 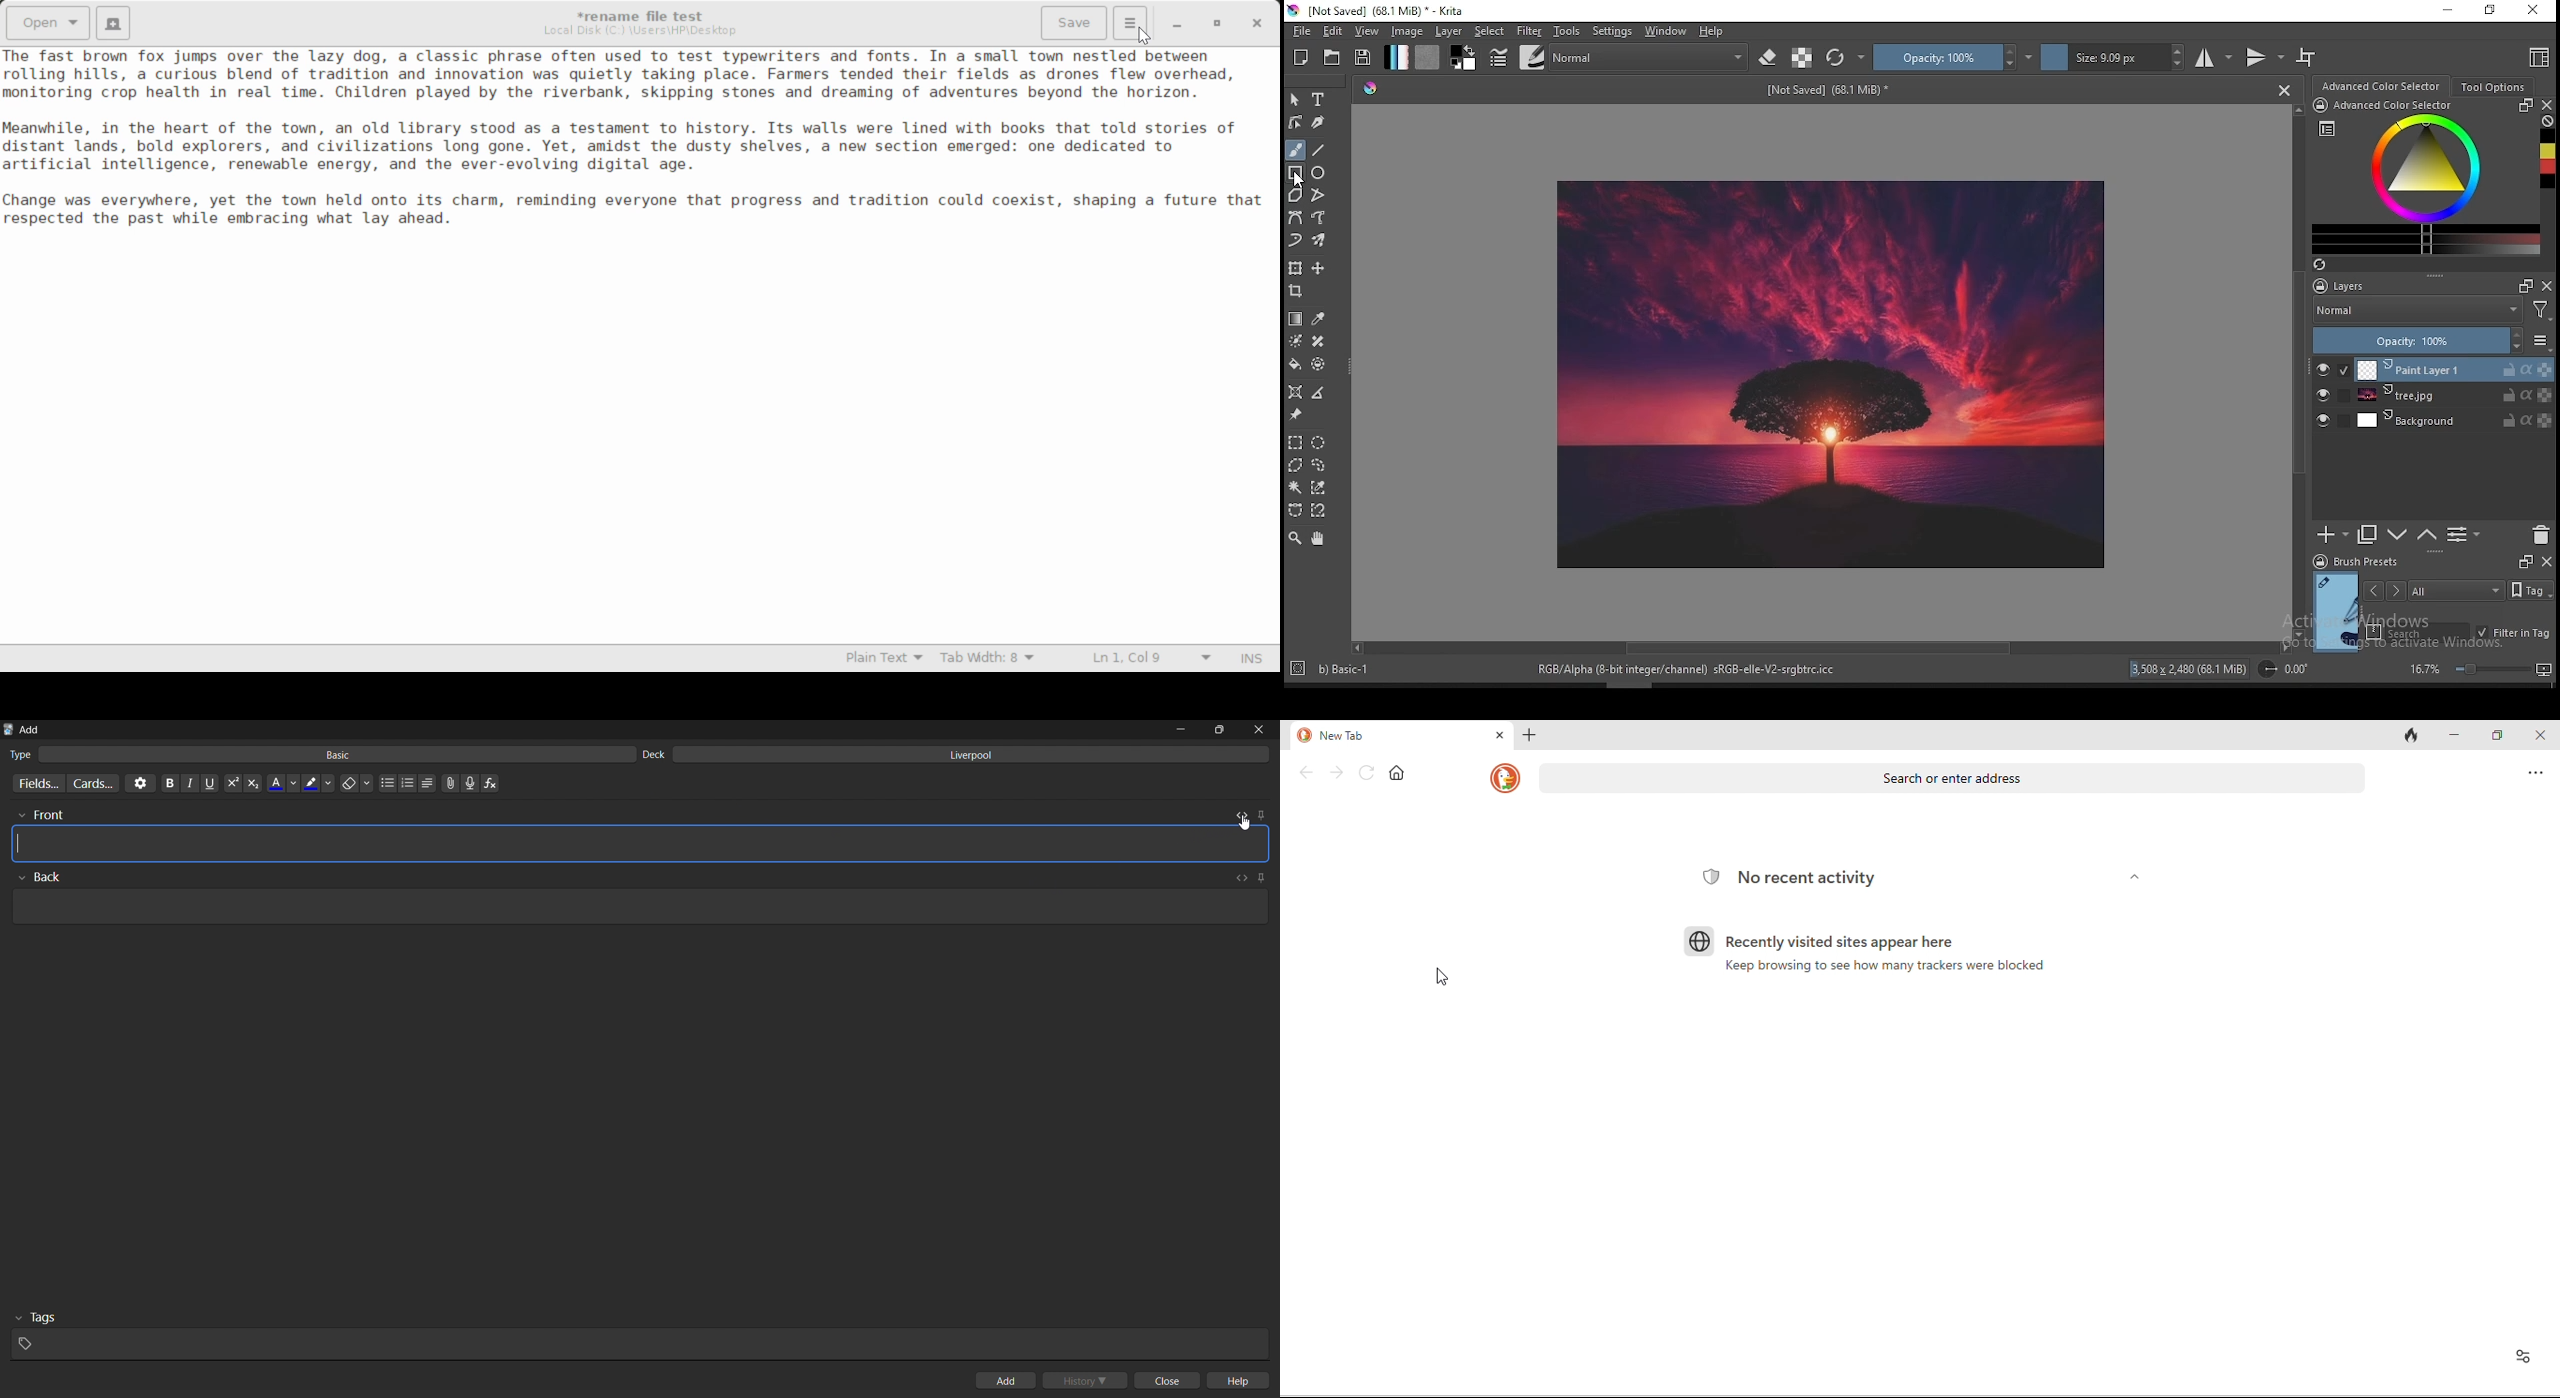 What do you see at coordinates (1318, 194) in the screenshot?
I see `polyline tool` at bounding box center [1318, 194].